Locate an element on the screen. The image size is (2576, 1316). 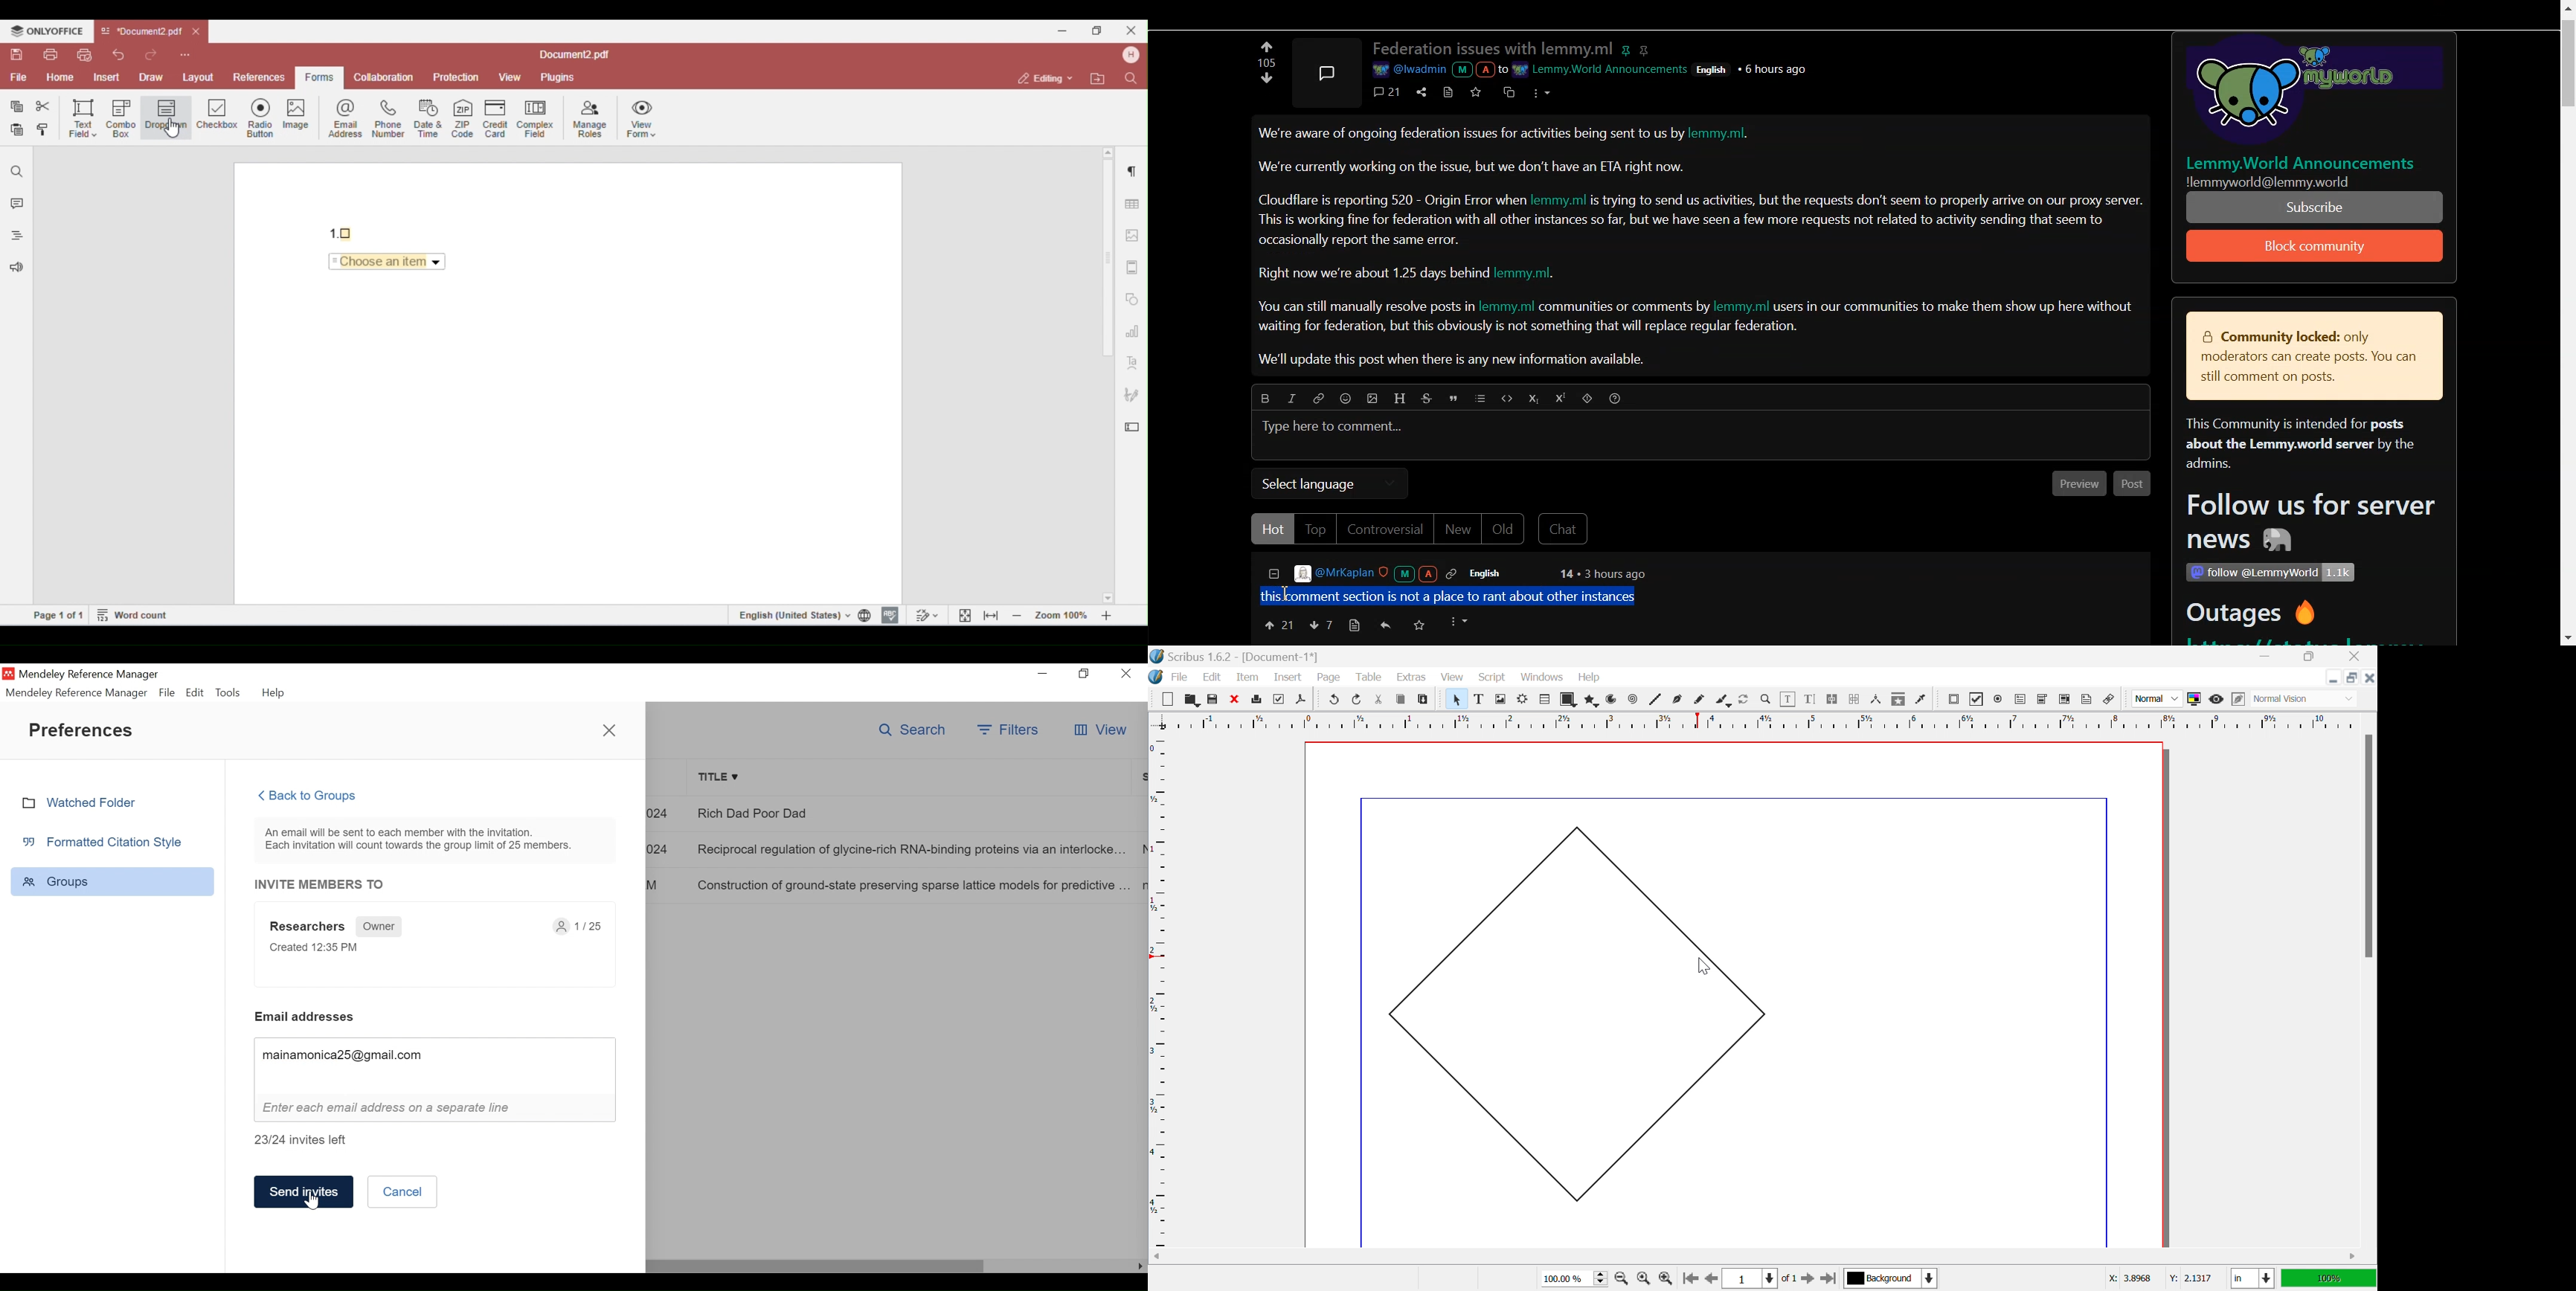
Close is located at coordinates (2369, 678).